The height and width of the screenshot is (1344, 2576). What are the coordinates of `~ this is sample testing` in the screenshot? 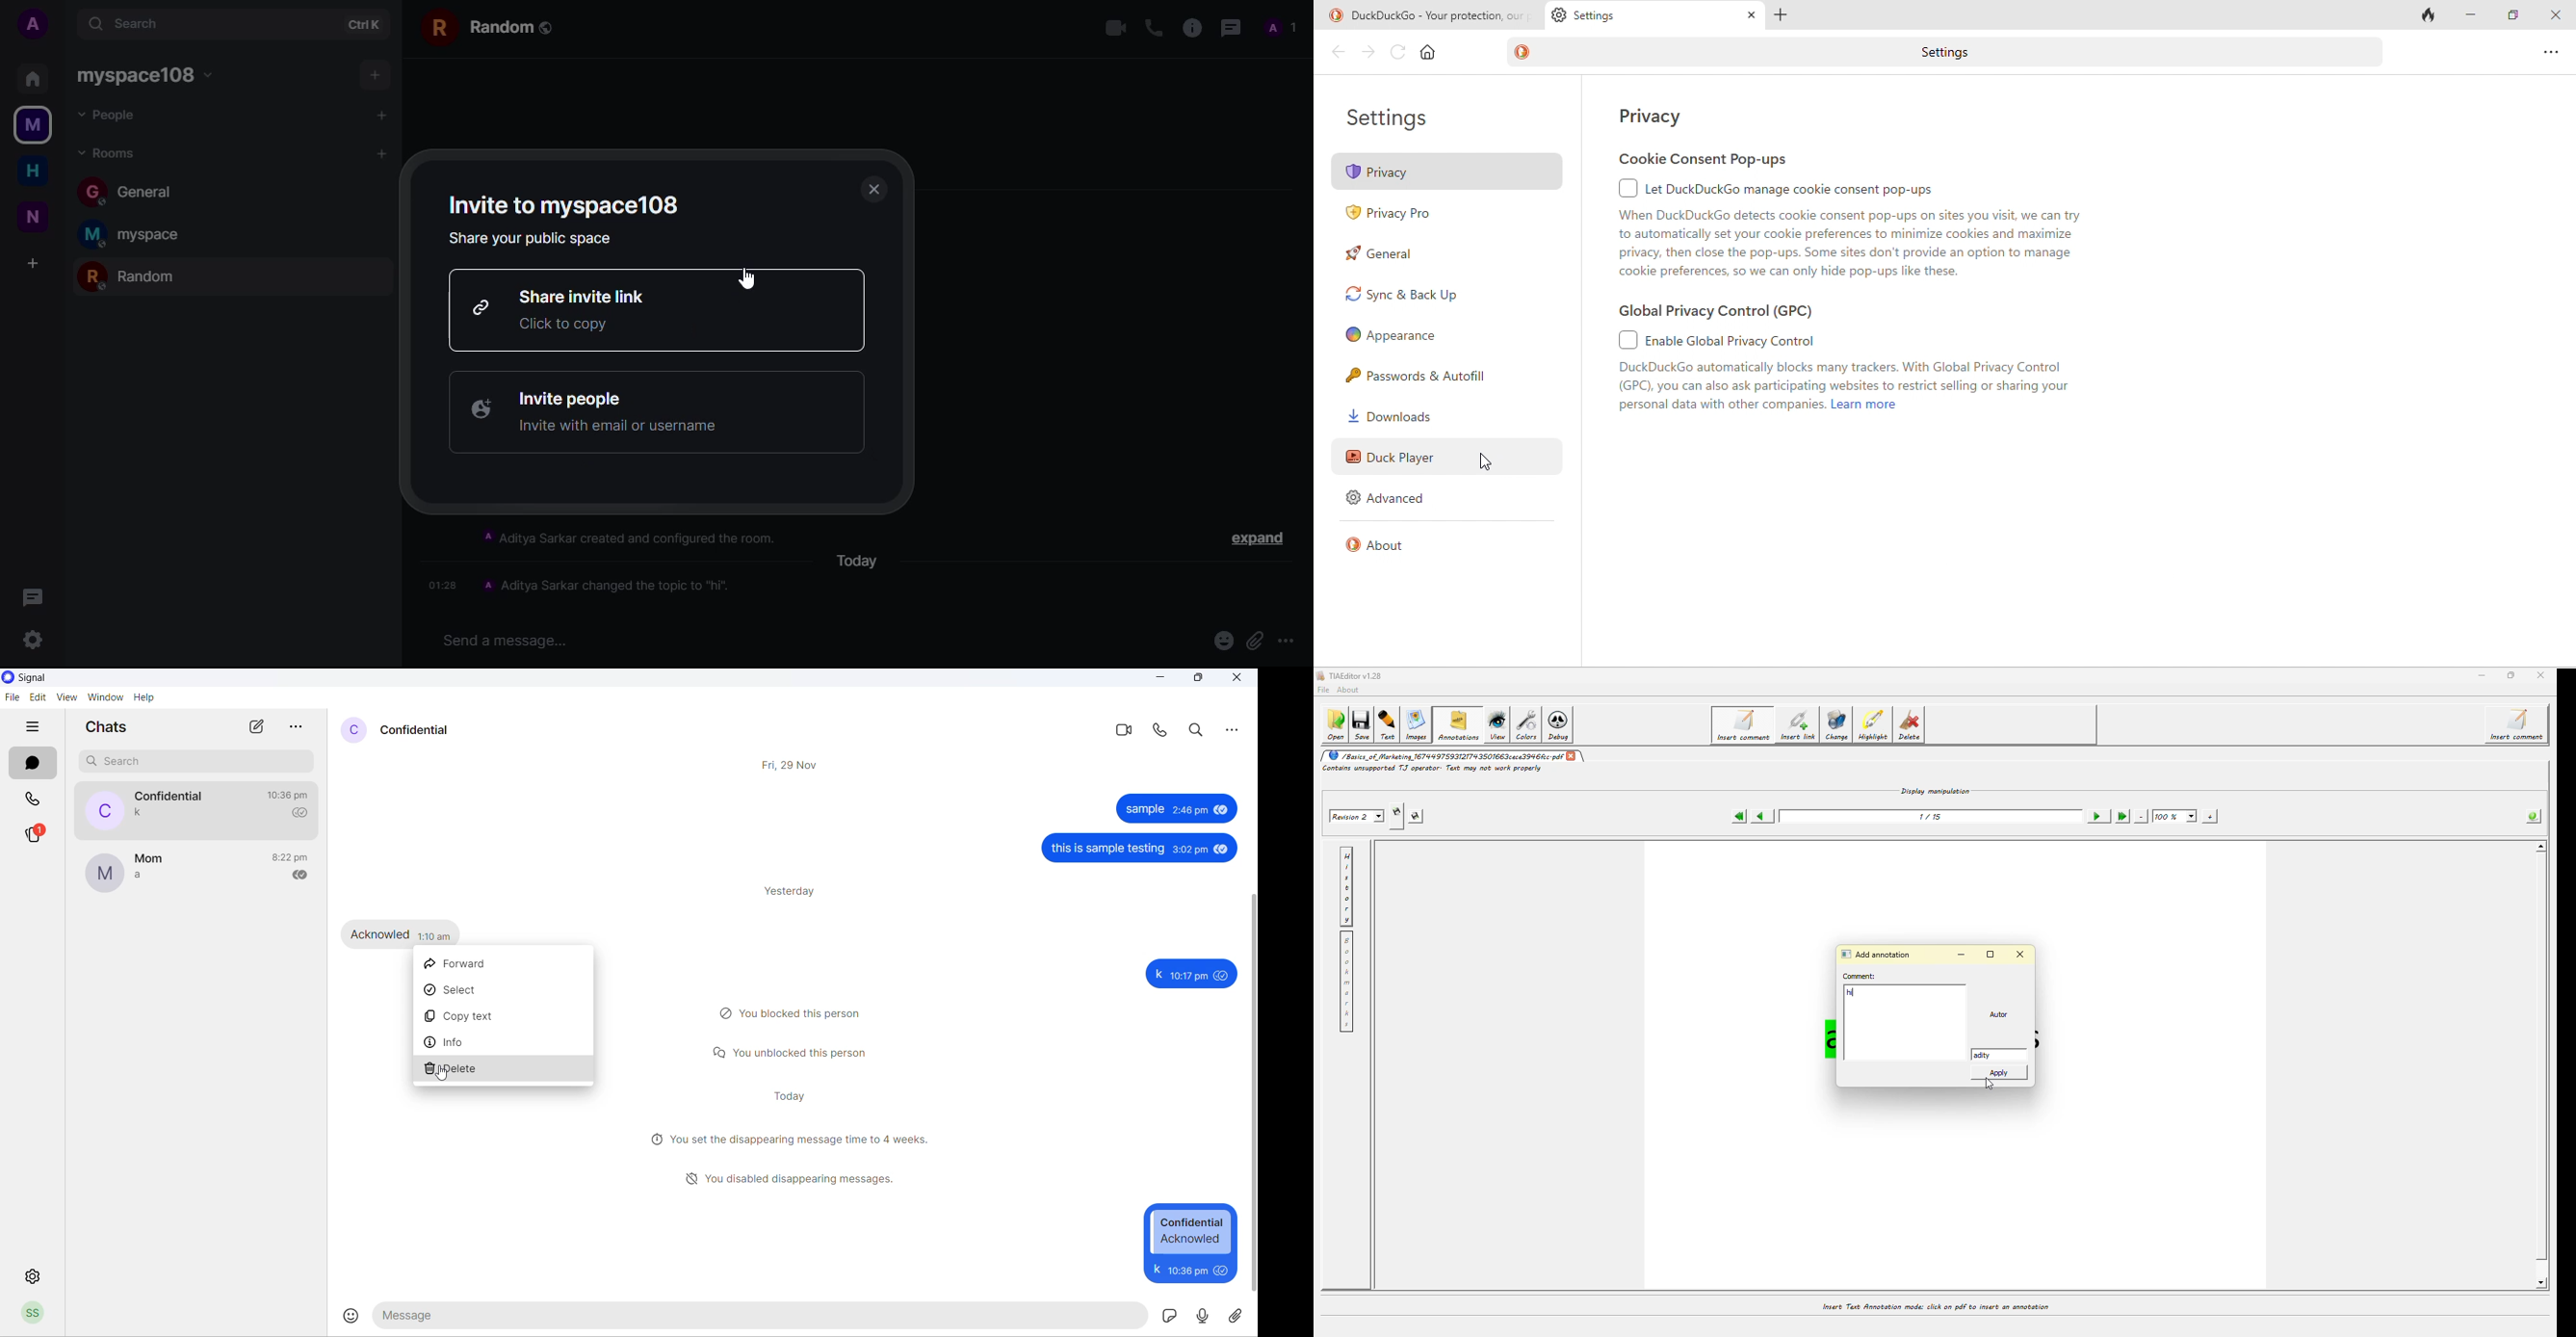 It's located at (1107, 849).